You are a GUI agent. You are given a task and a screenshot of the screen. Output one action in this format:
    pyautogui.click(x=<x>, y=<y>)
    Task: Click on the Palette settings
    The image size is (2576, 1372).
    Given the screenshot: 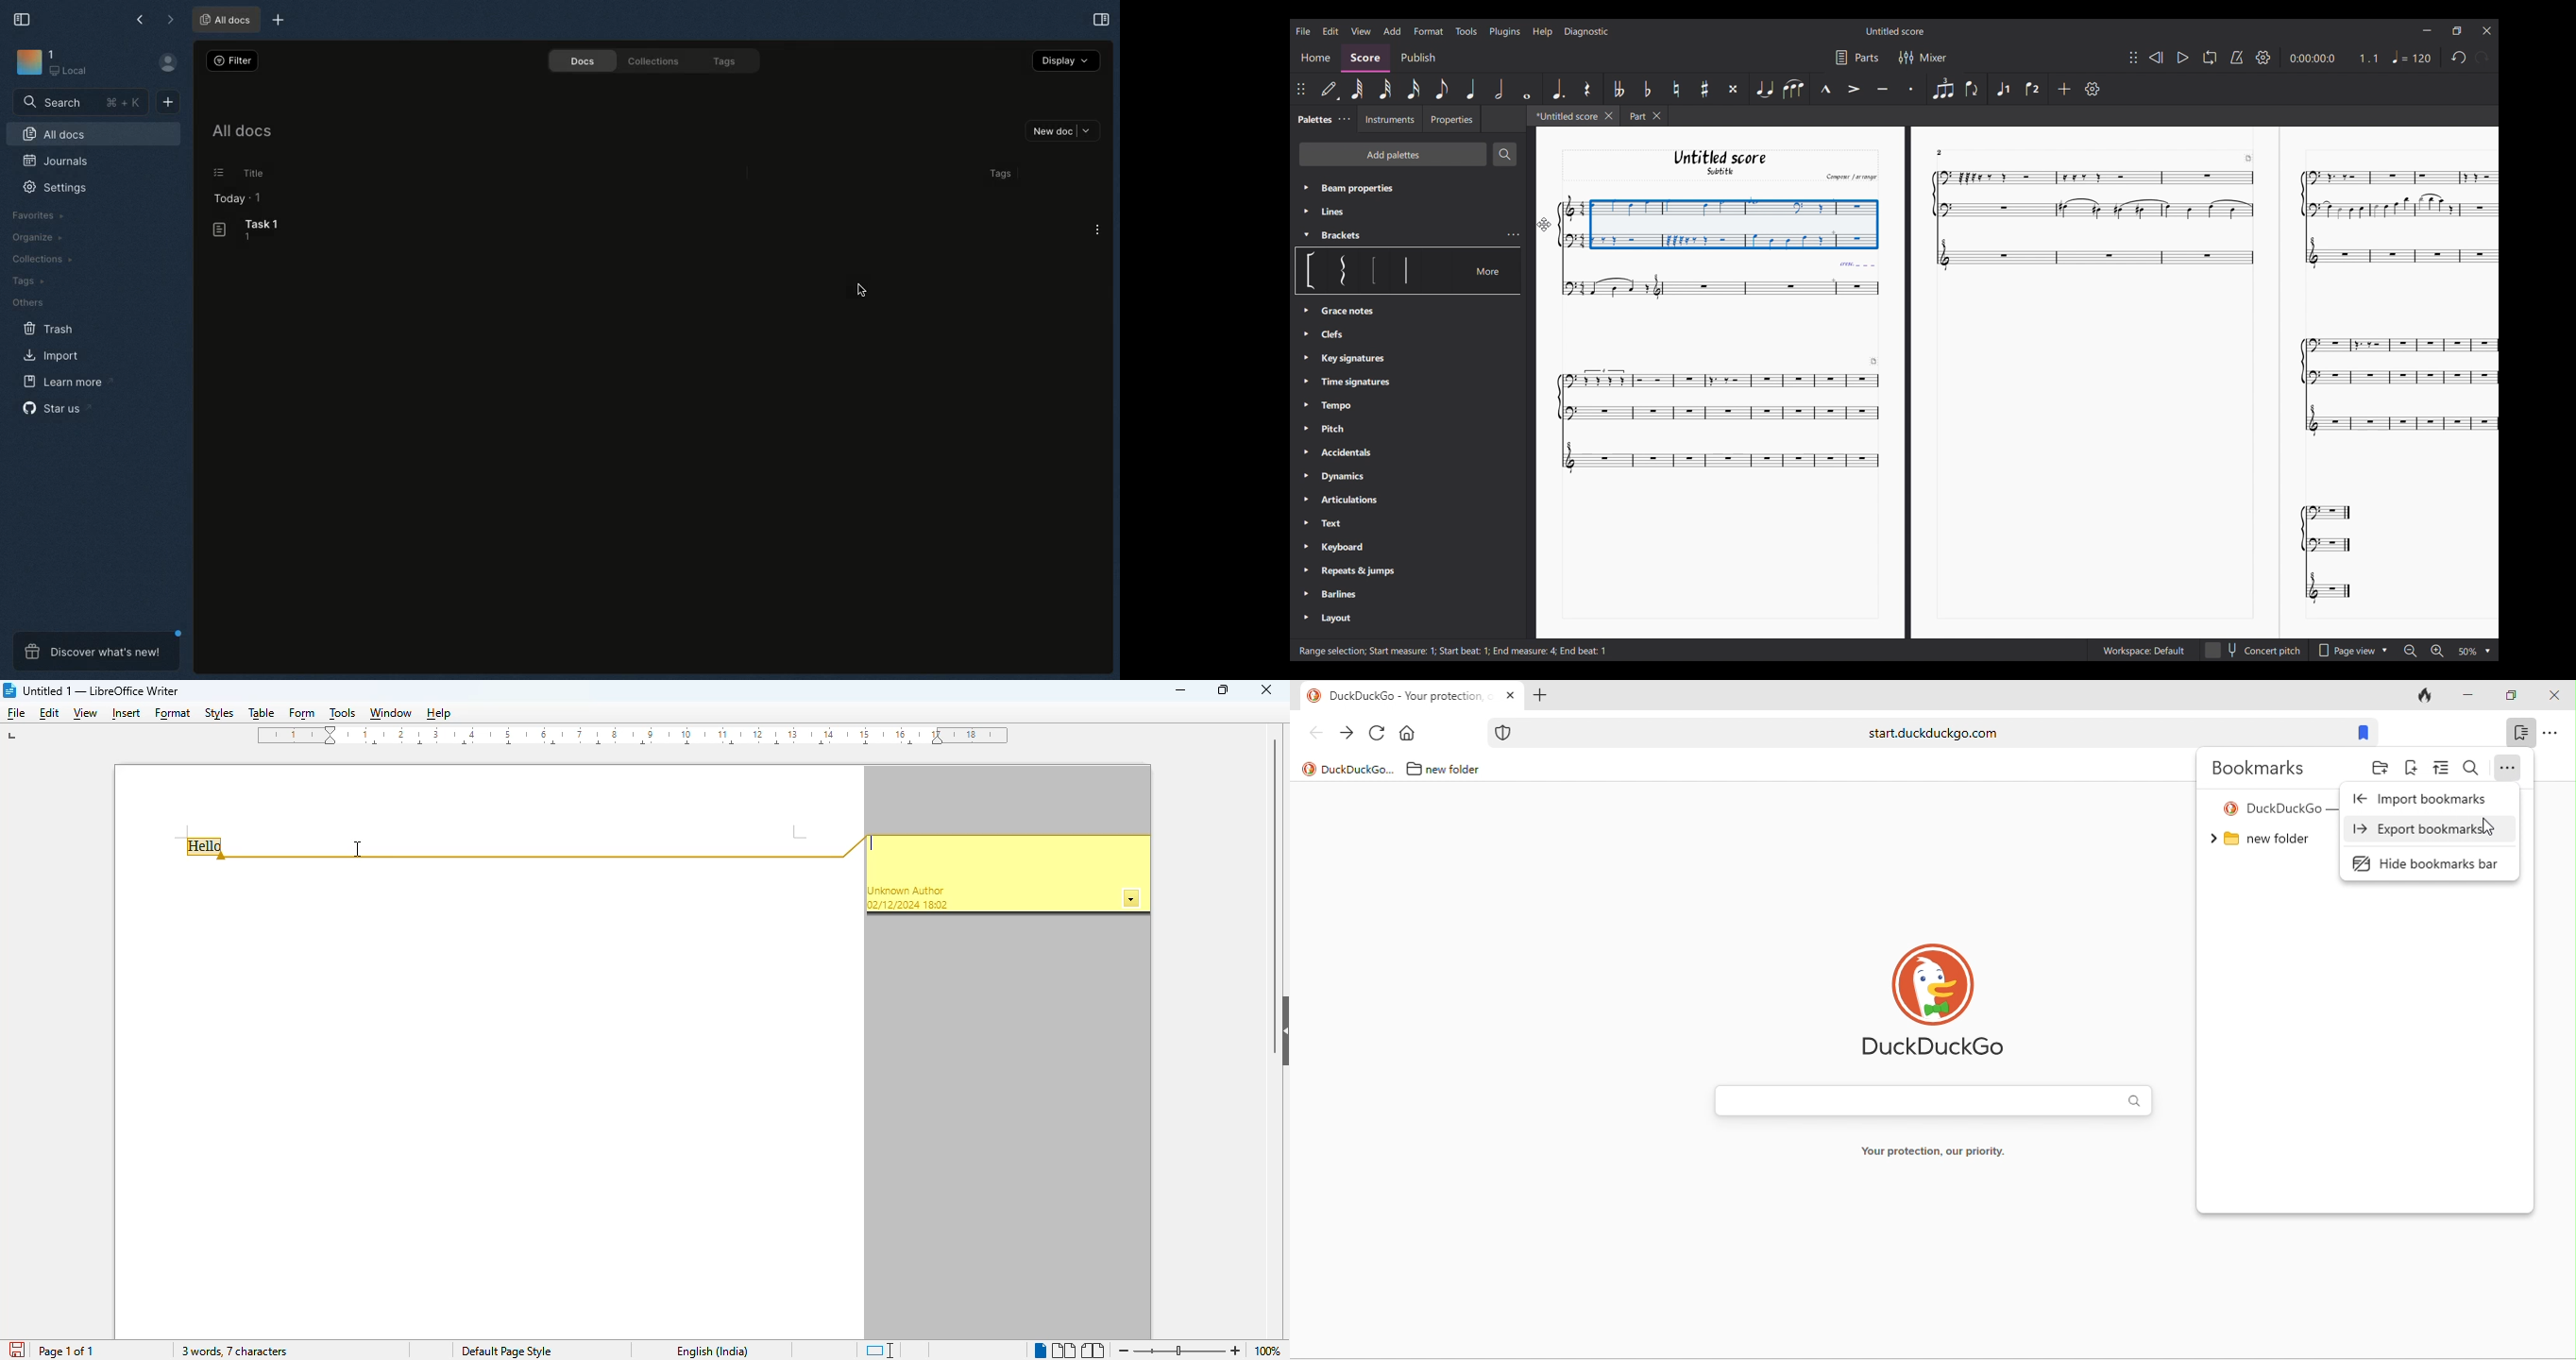 What is the action you would take?
    pyautogui.click(x=1344, y=120)
    